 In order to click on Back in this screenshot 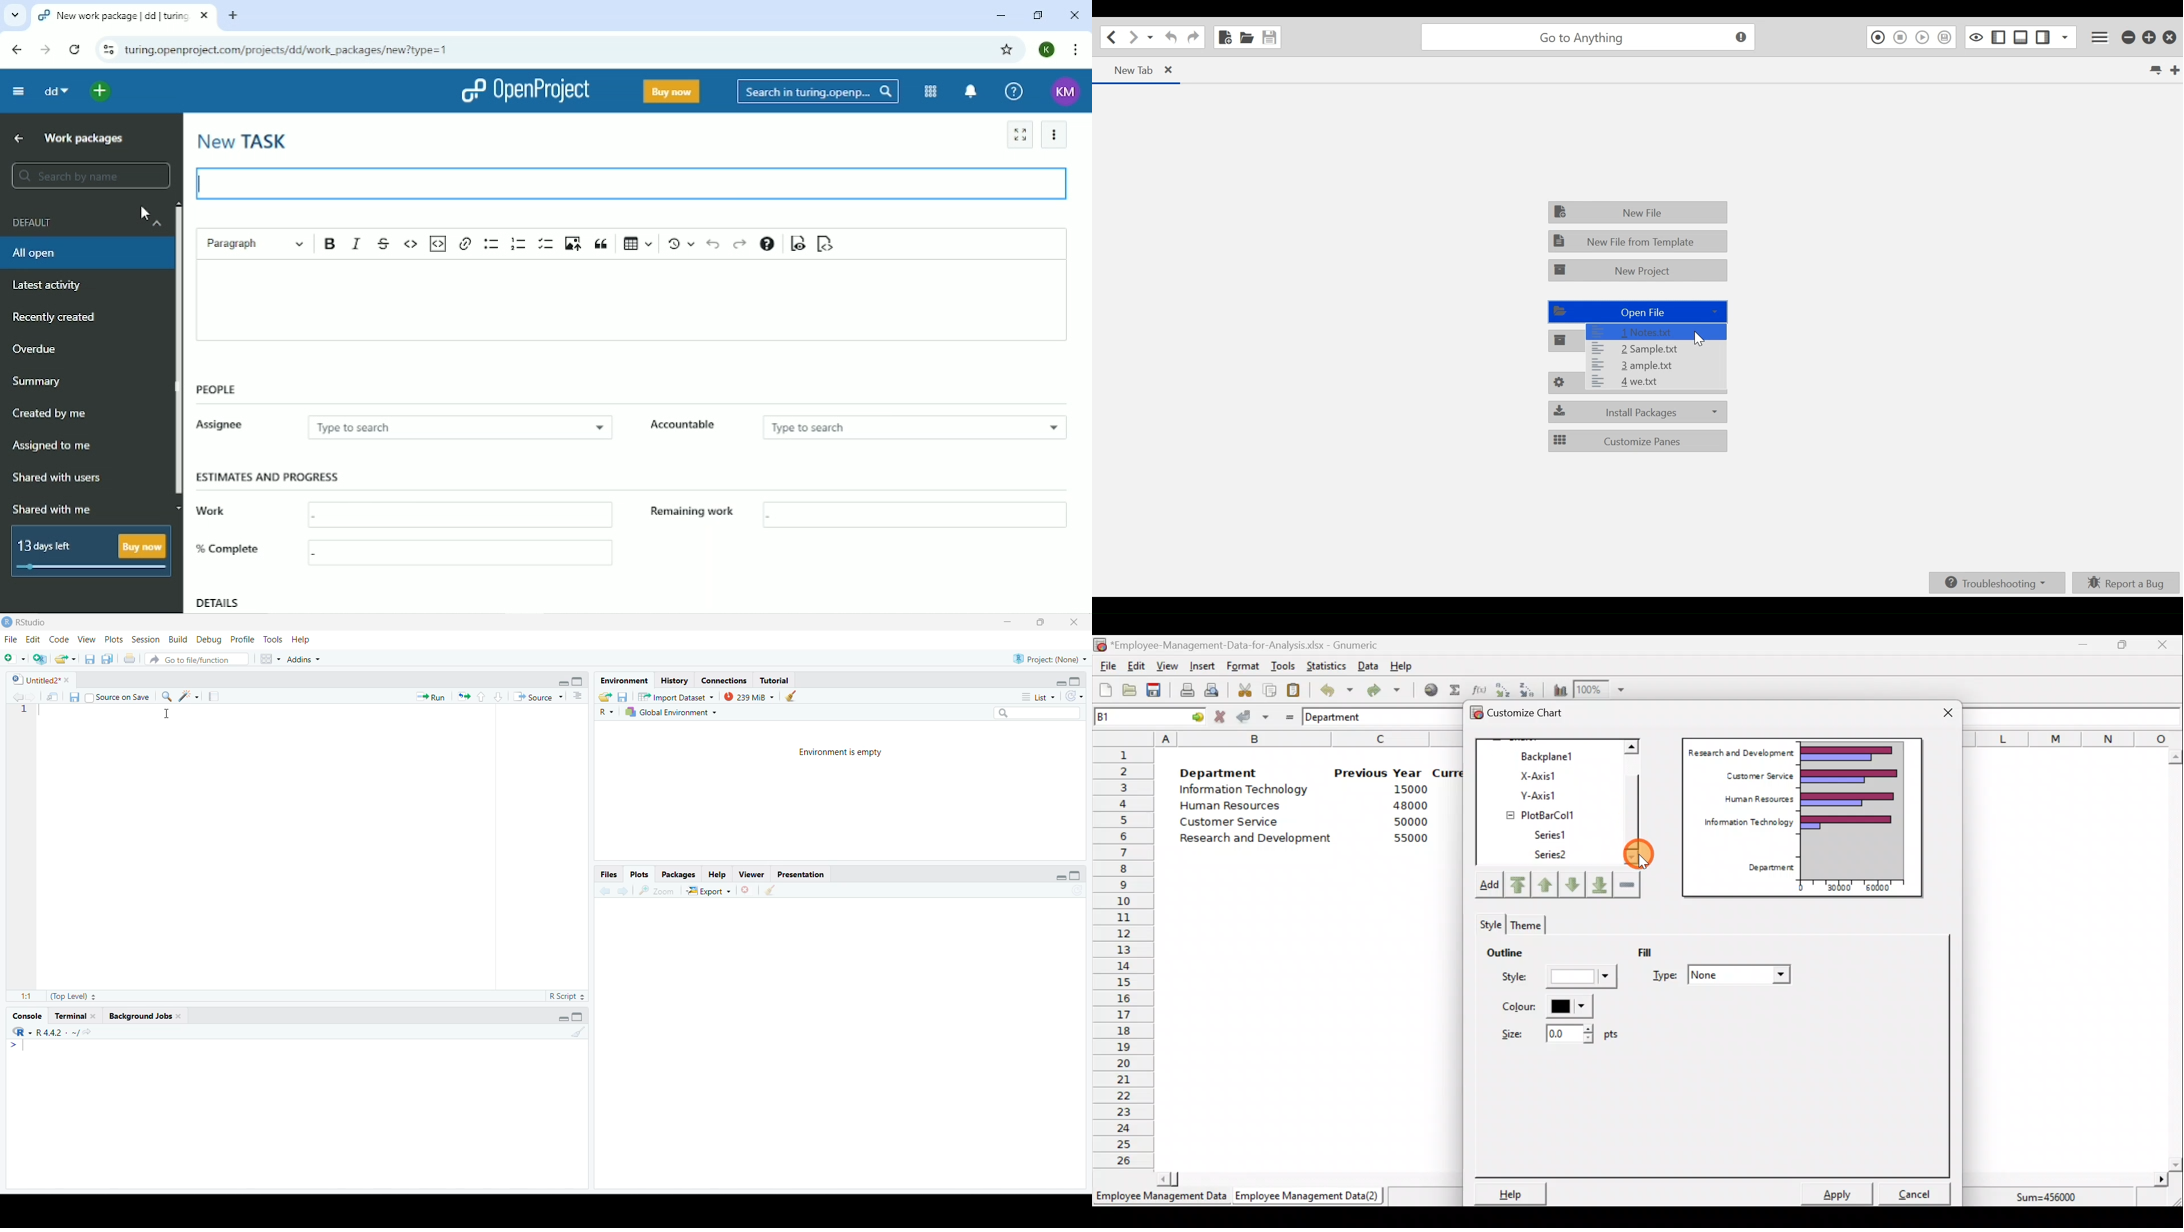, I will do `click(18, 140)`.